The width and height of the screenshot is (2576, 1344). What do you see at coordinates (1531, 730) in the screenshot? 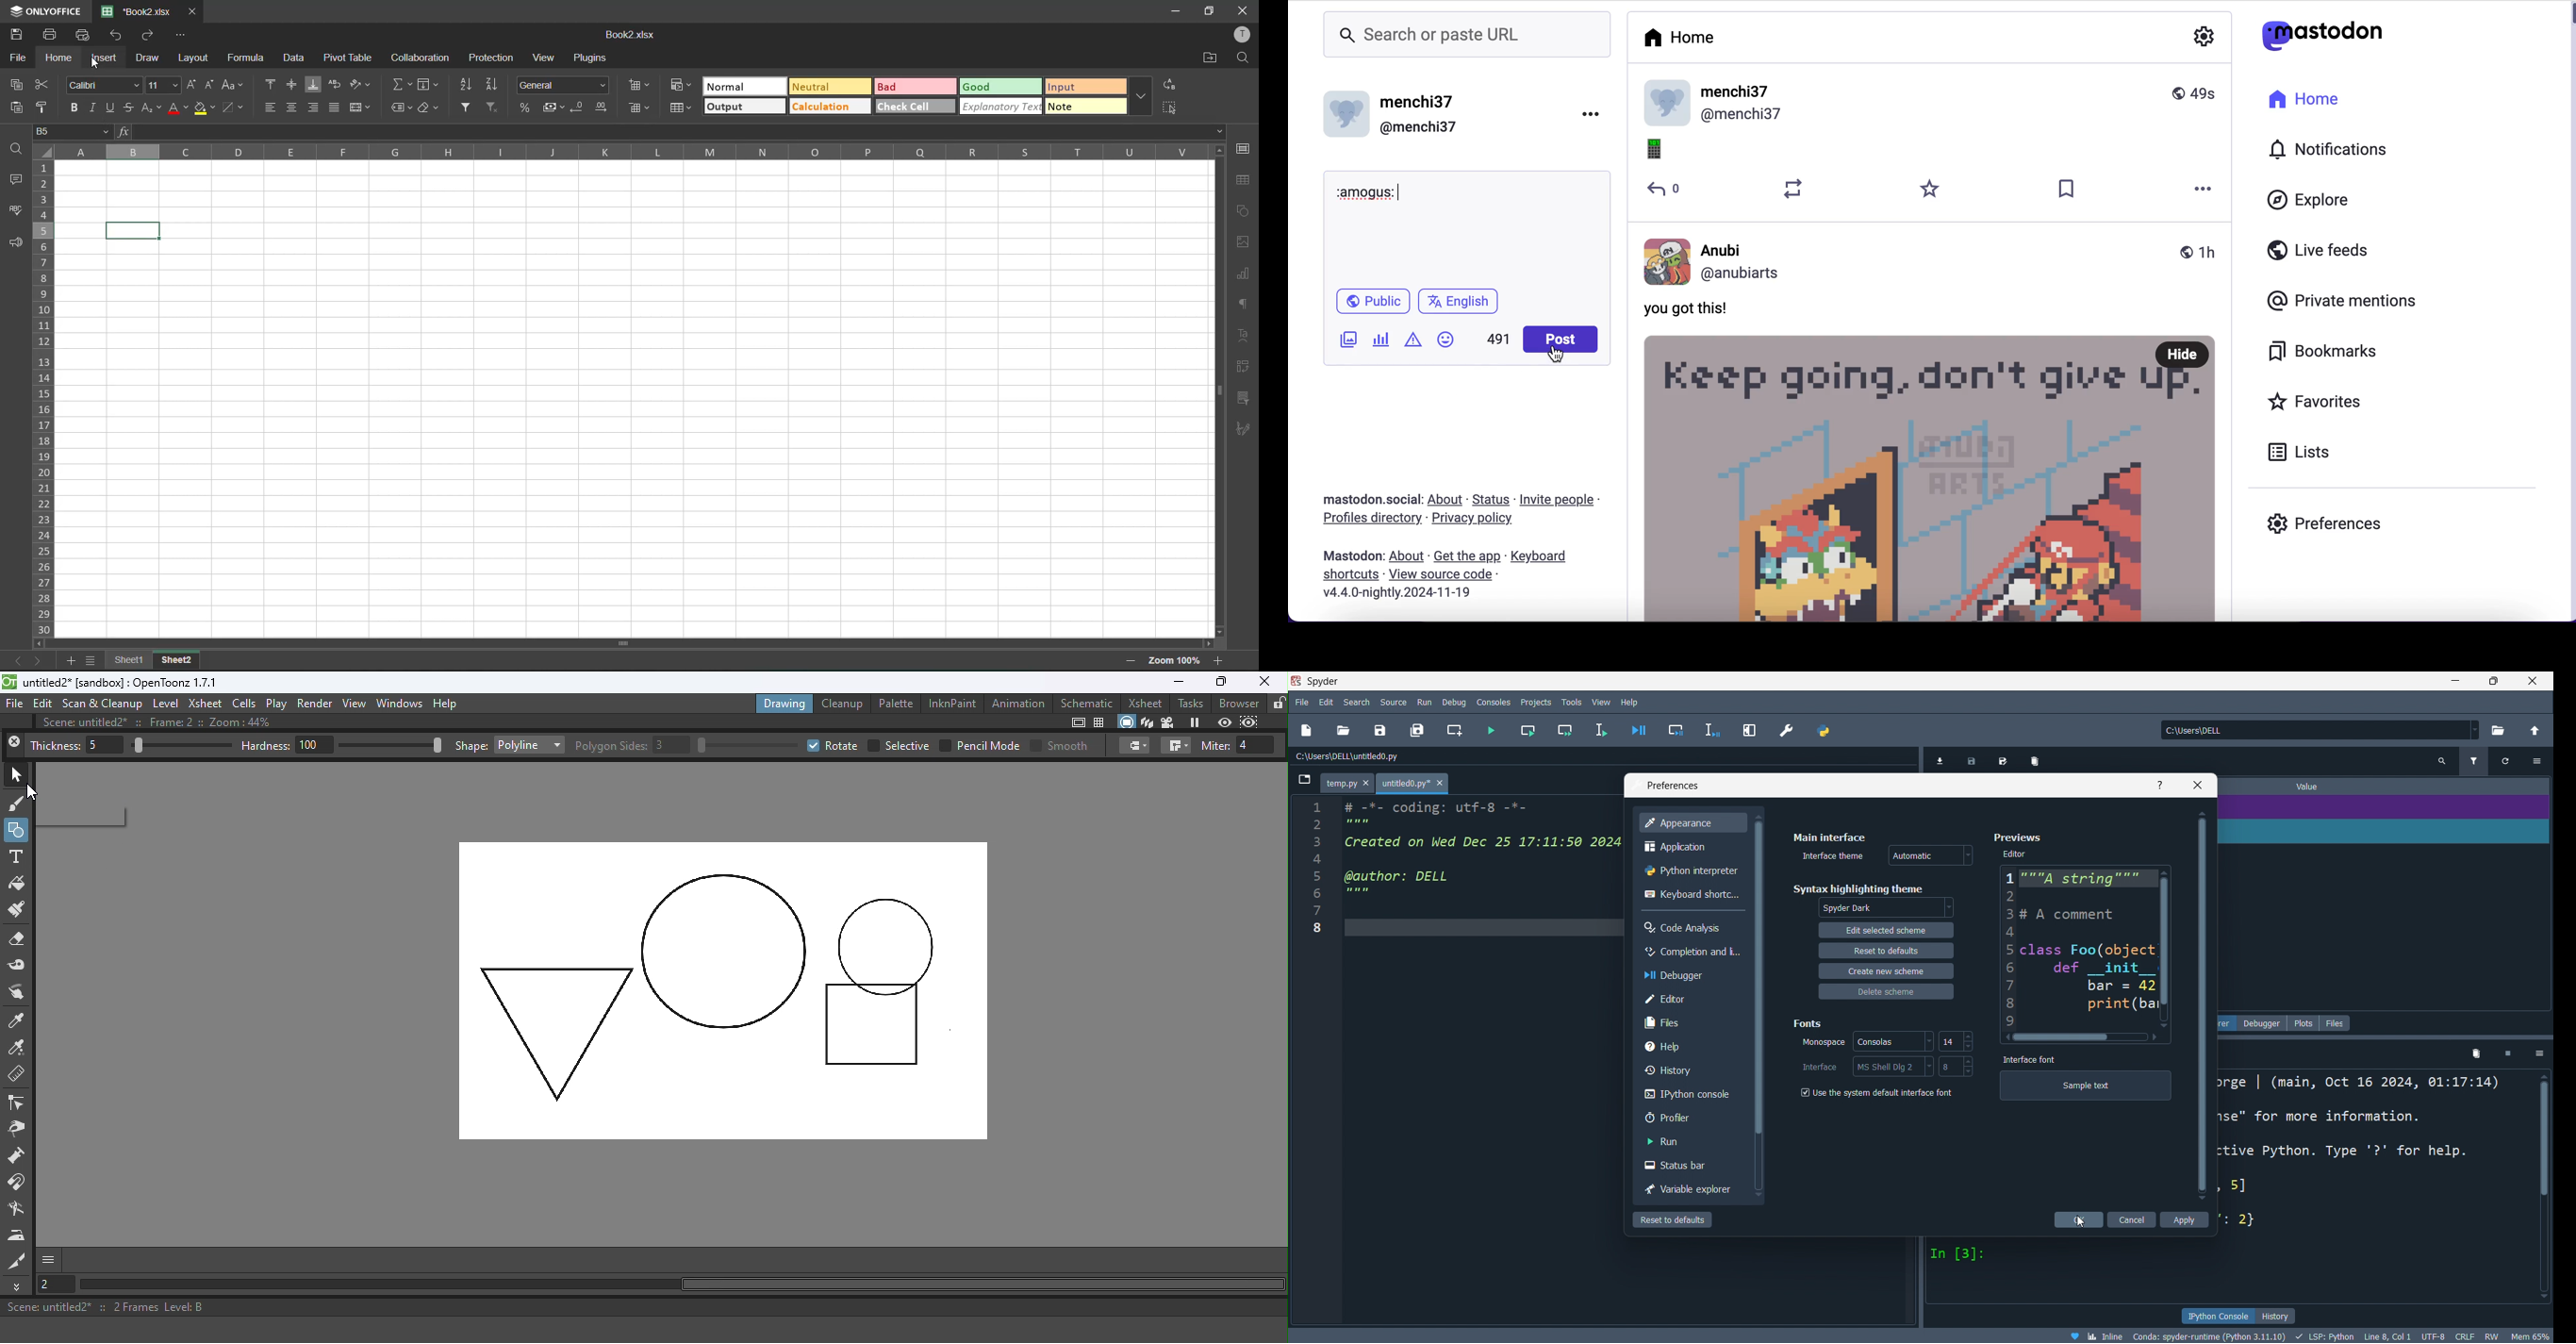
I see `run cell` at bounding box center [1531, 730].